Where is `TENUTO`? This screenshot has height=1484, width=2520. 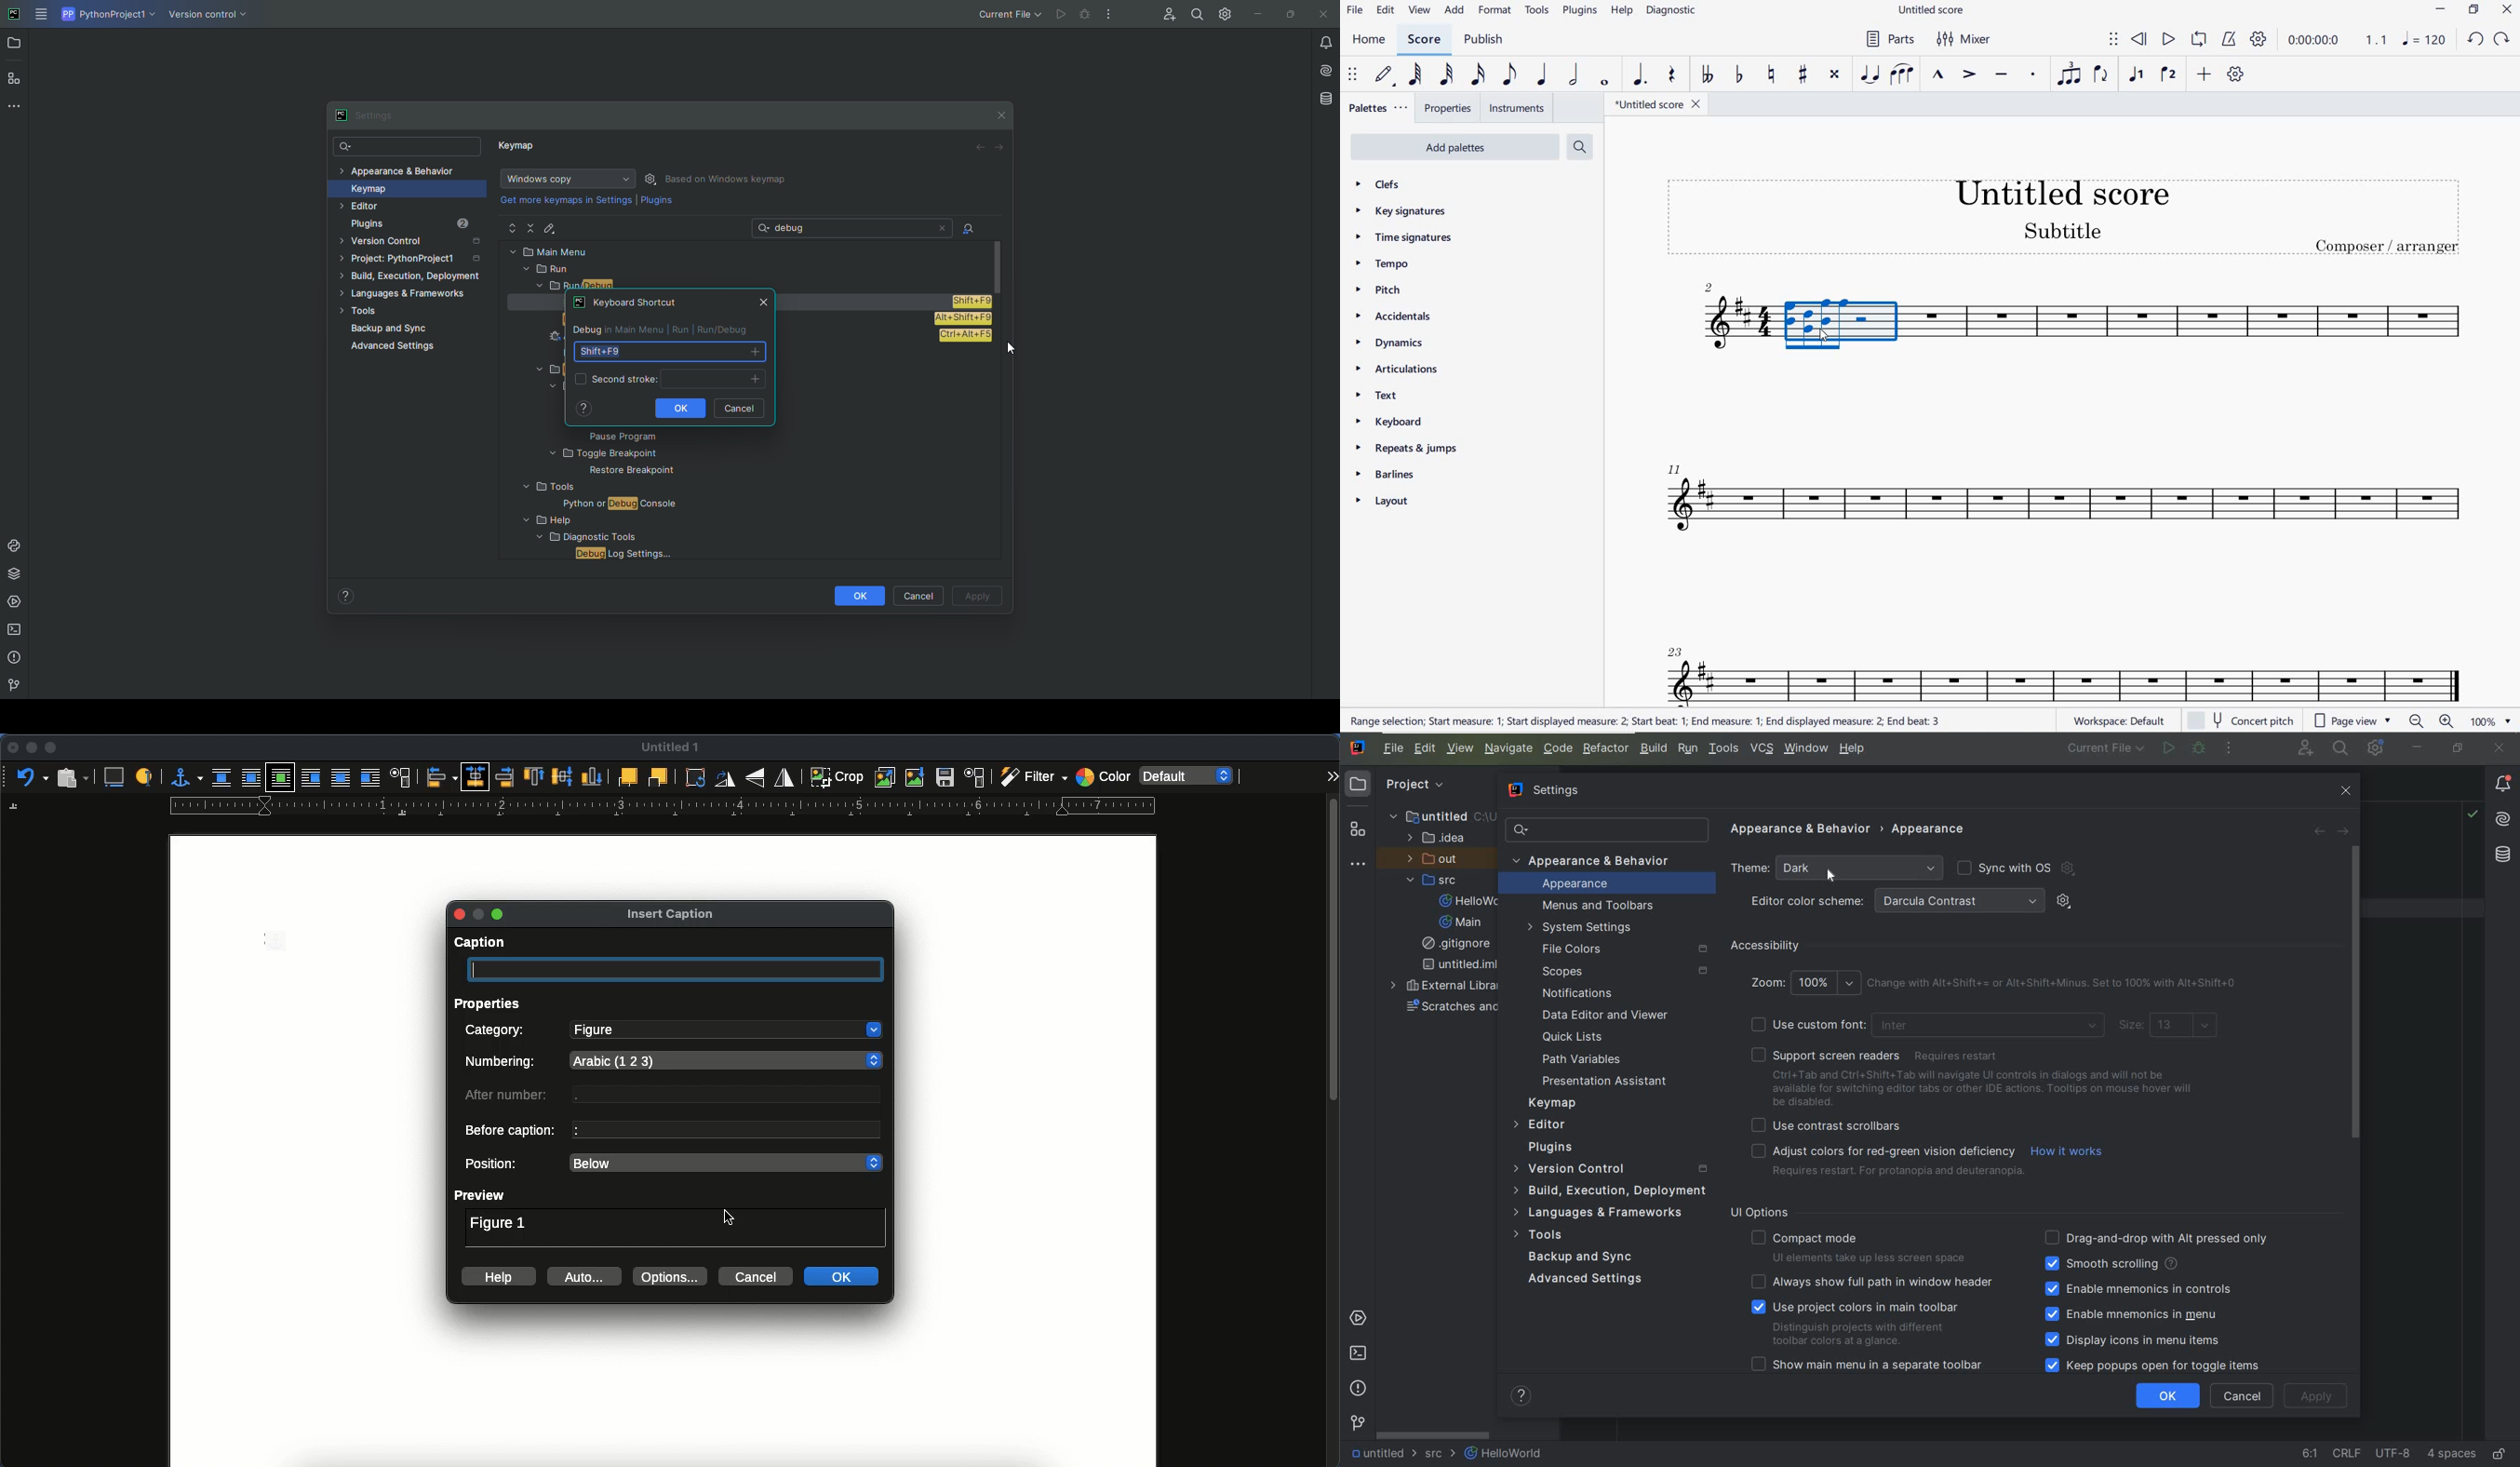
TENUTO is located at coordinates (2000, 76).